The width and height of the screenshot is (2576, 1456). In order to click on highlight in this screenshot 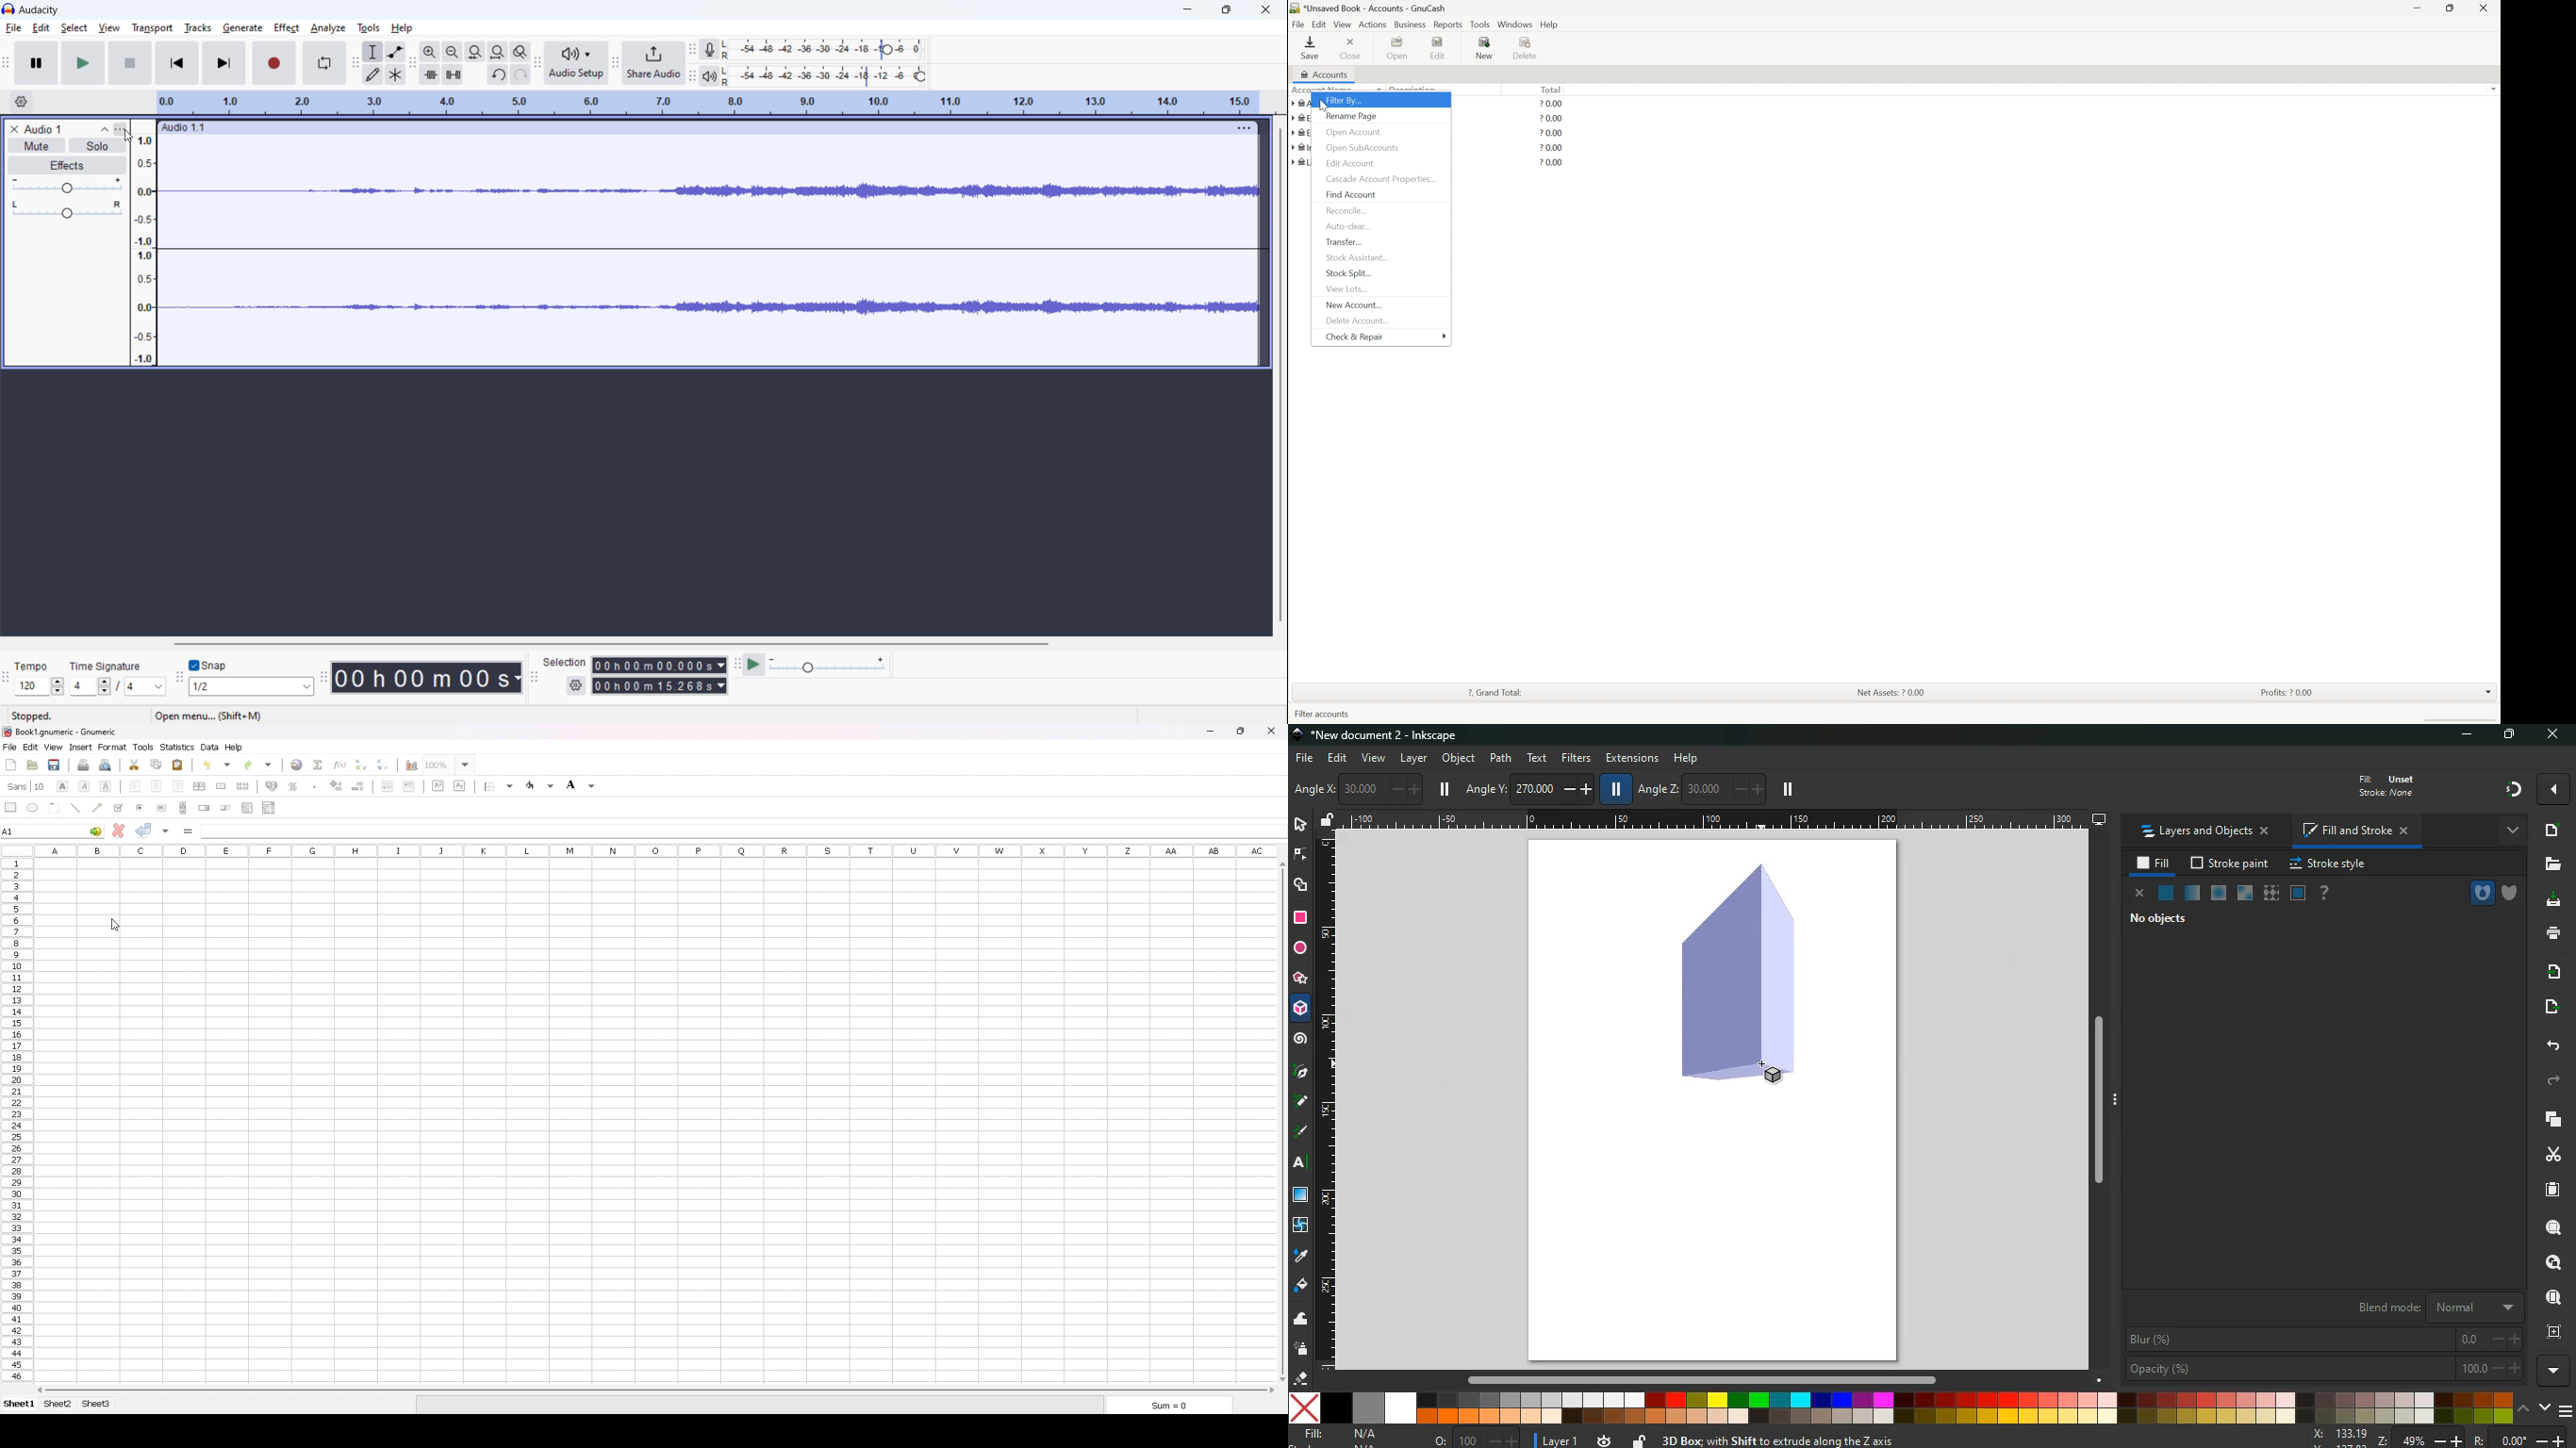, I will do `click(1301, 1133)`.